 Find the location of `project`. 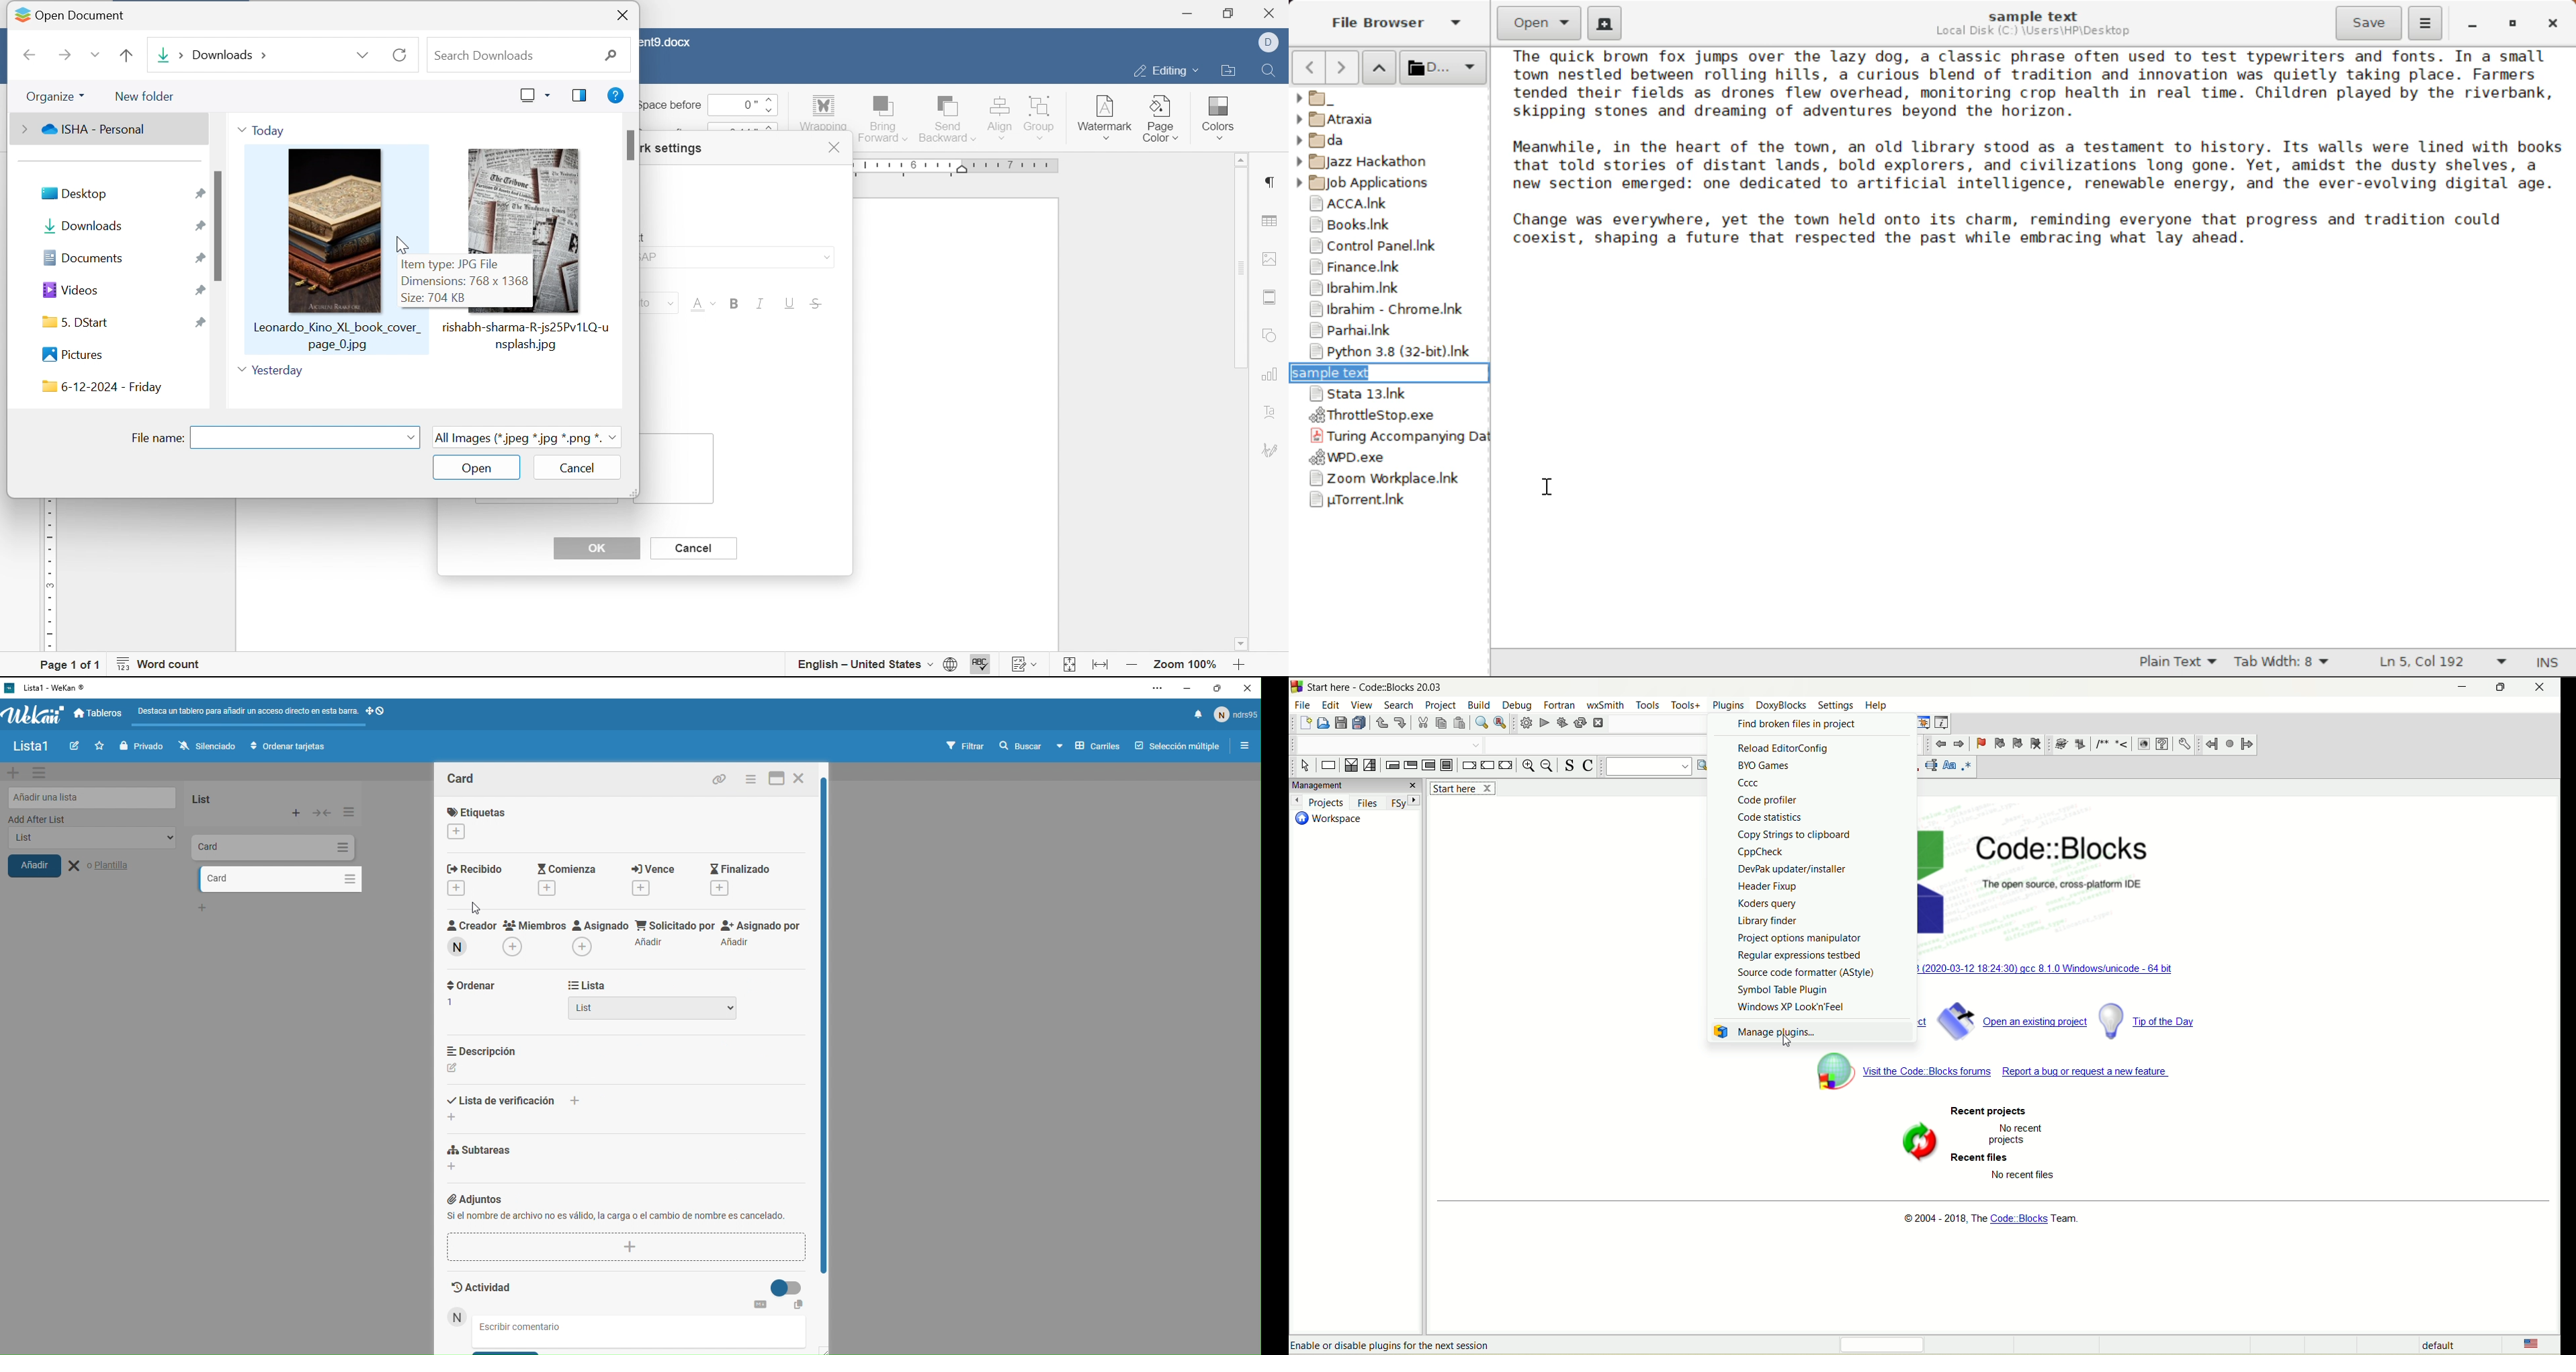

project is located at coordinates (1442, 705).